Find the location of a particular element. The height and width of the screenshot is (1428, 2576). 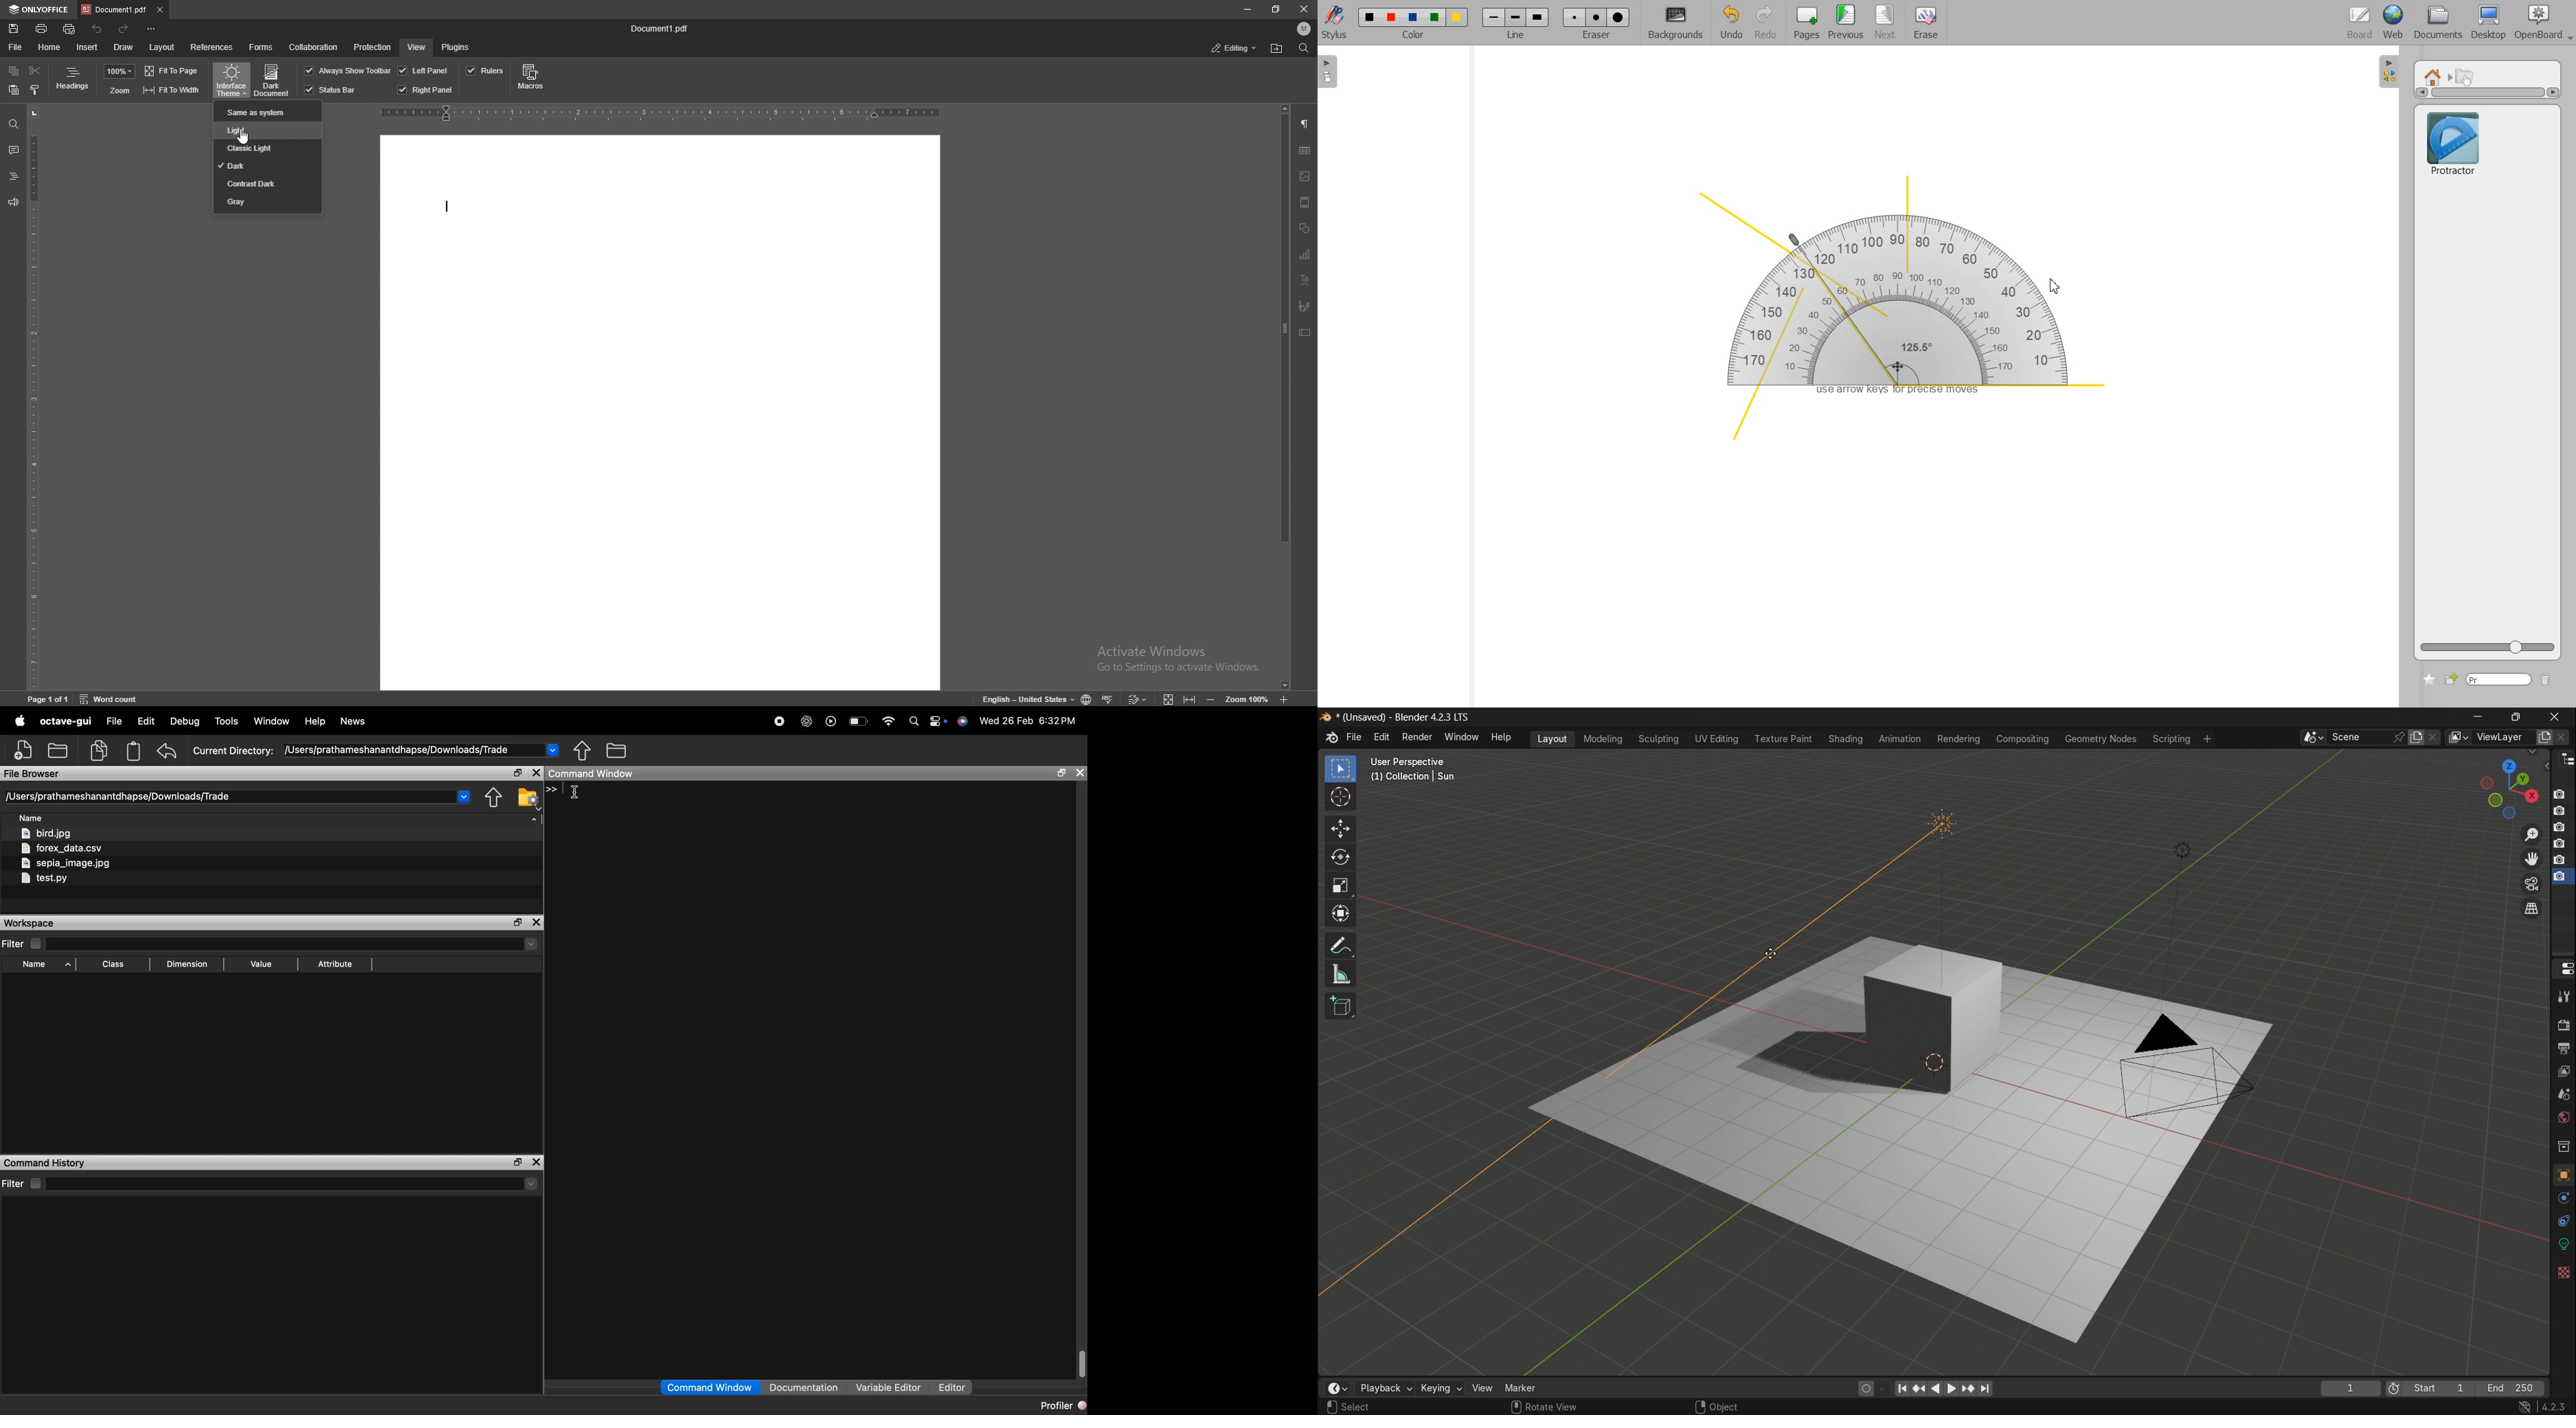

vertical scrollbar is located at coordinates (1080, 1361).